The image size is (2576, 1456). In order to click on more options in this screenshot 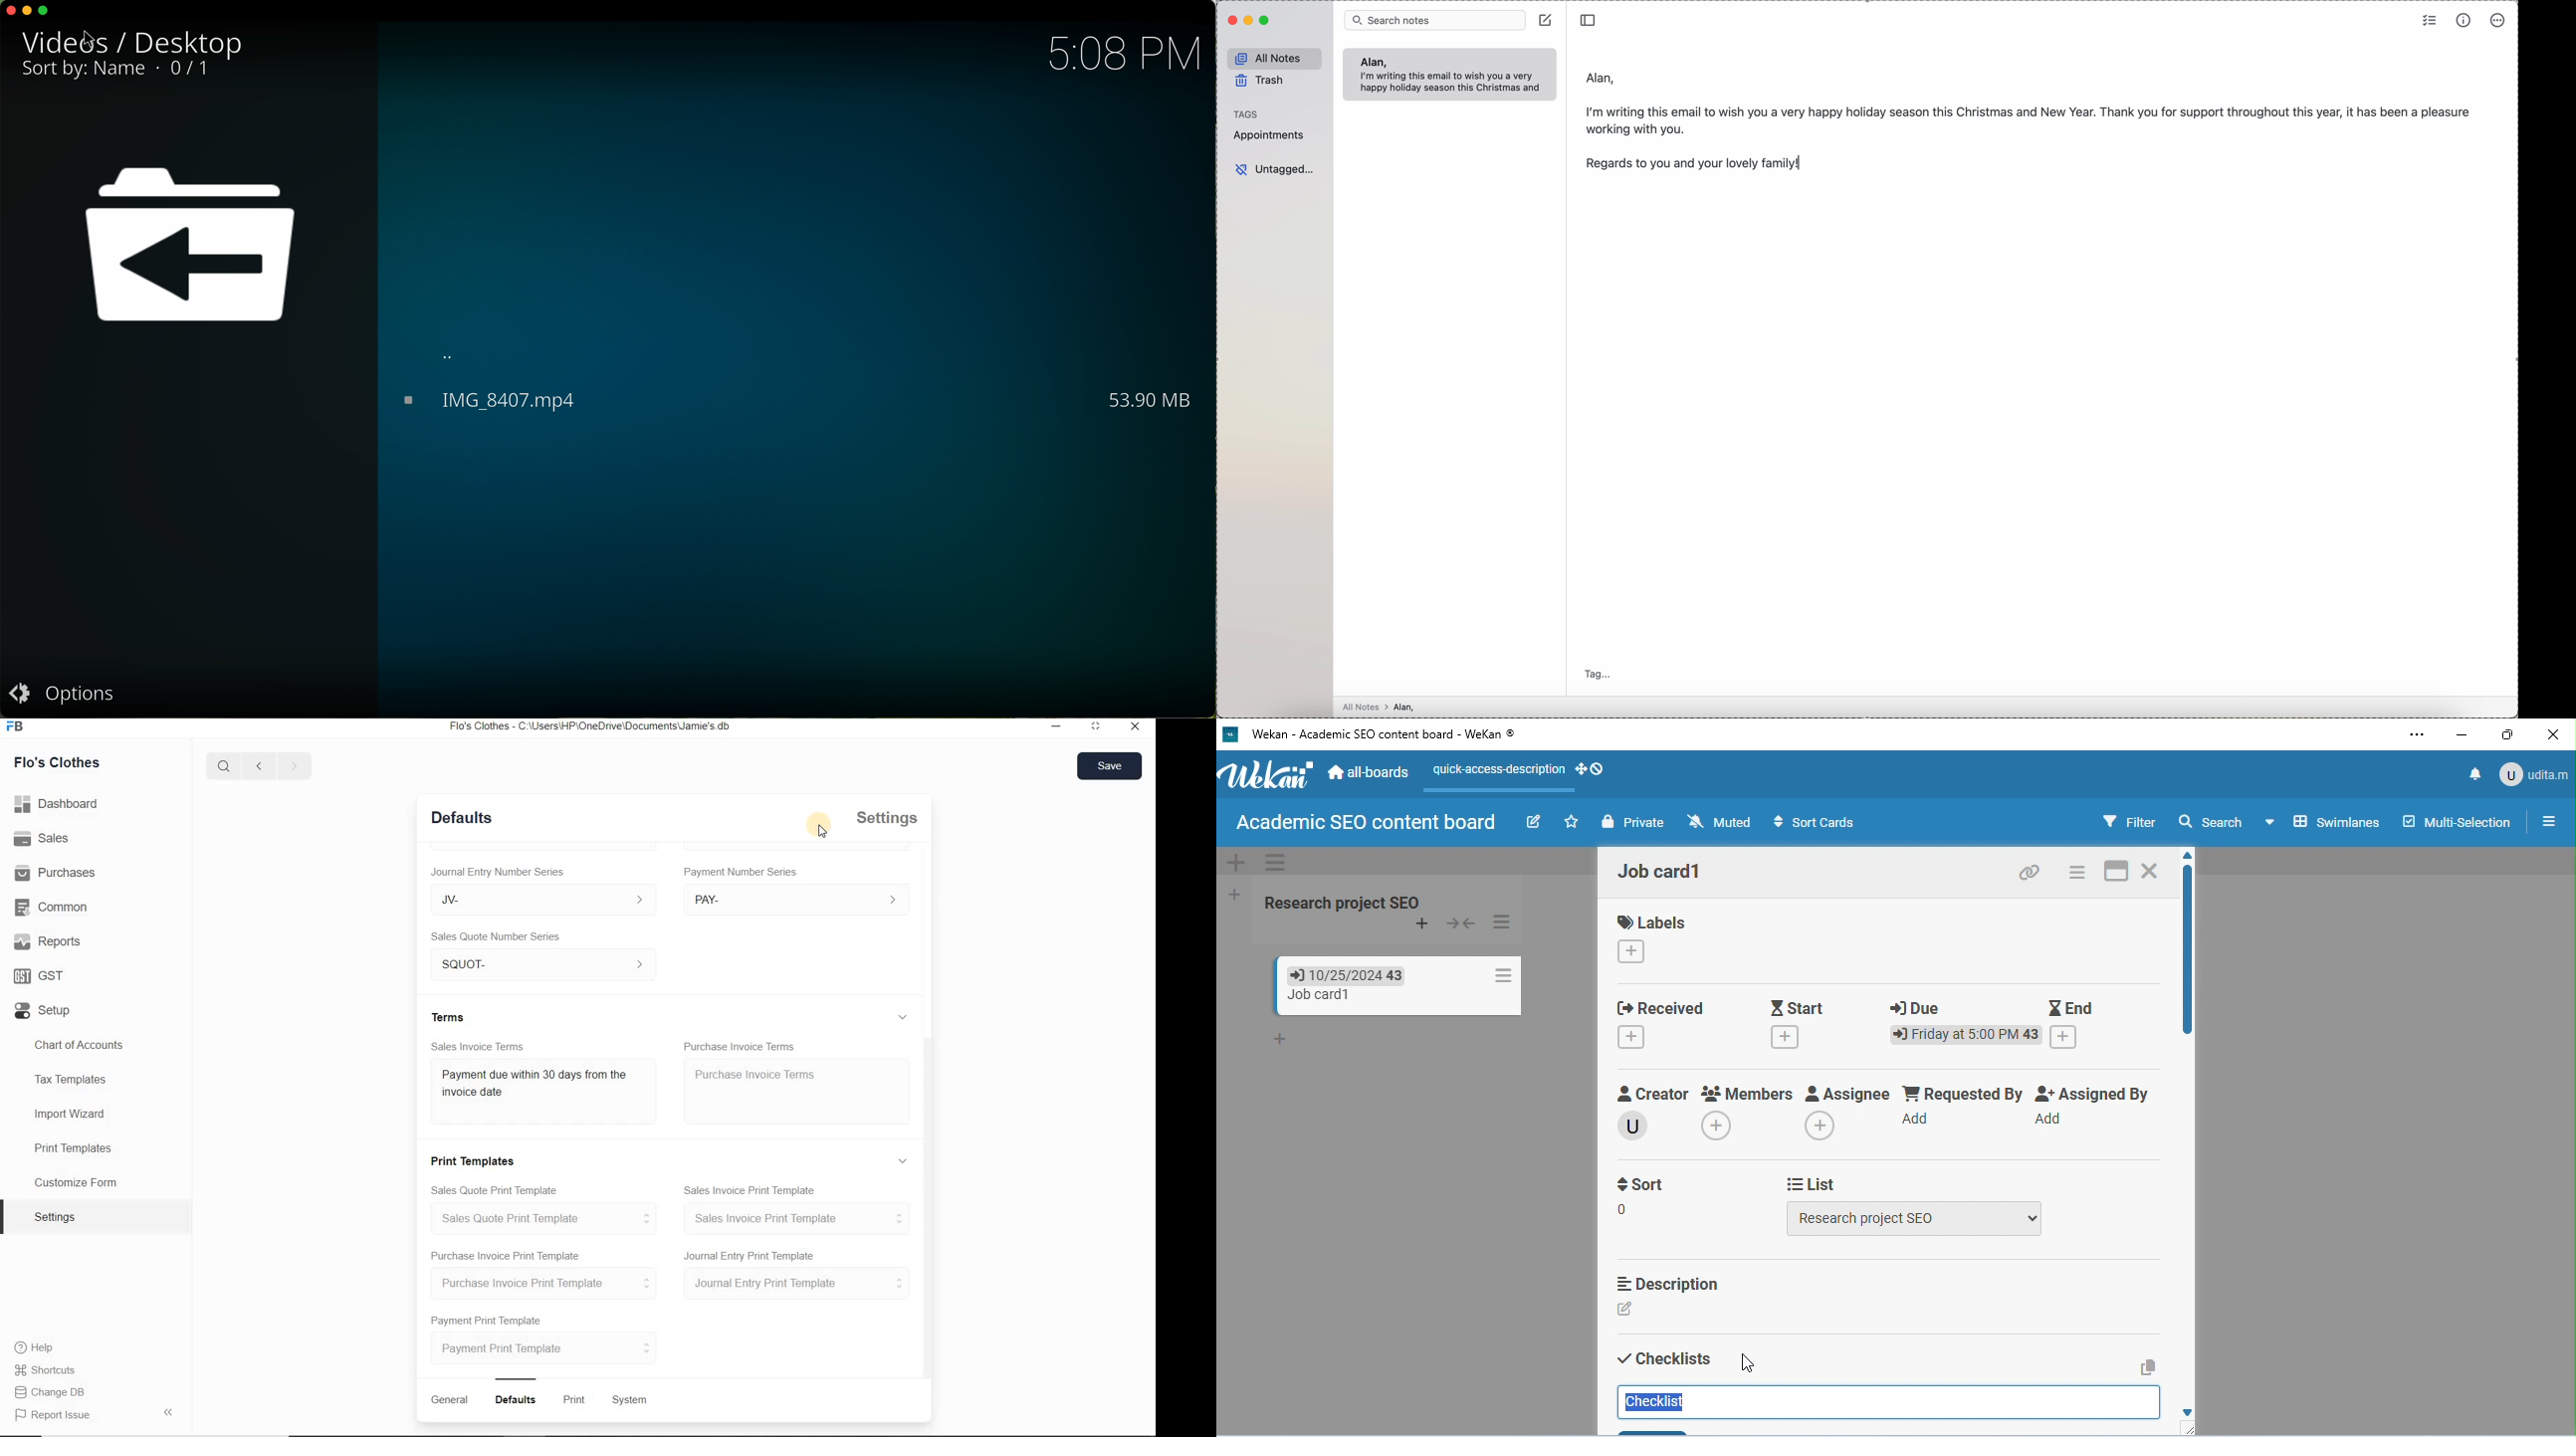, I will do `click(2499, 20)`.